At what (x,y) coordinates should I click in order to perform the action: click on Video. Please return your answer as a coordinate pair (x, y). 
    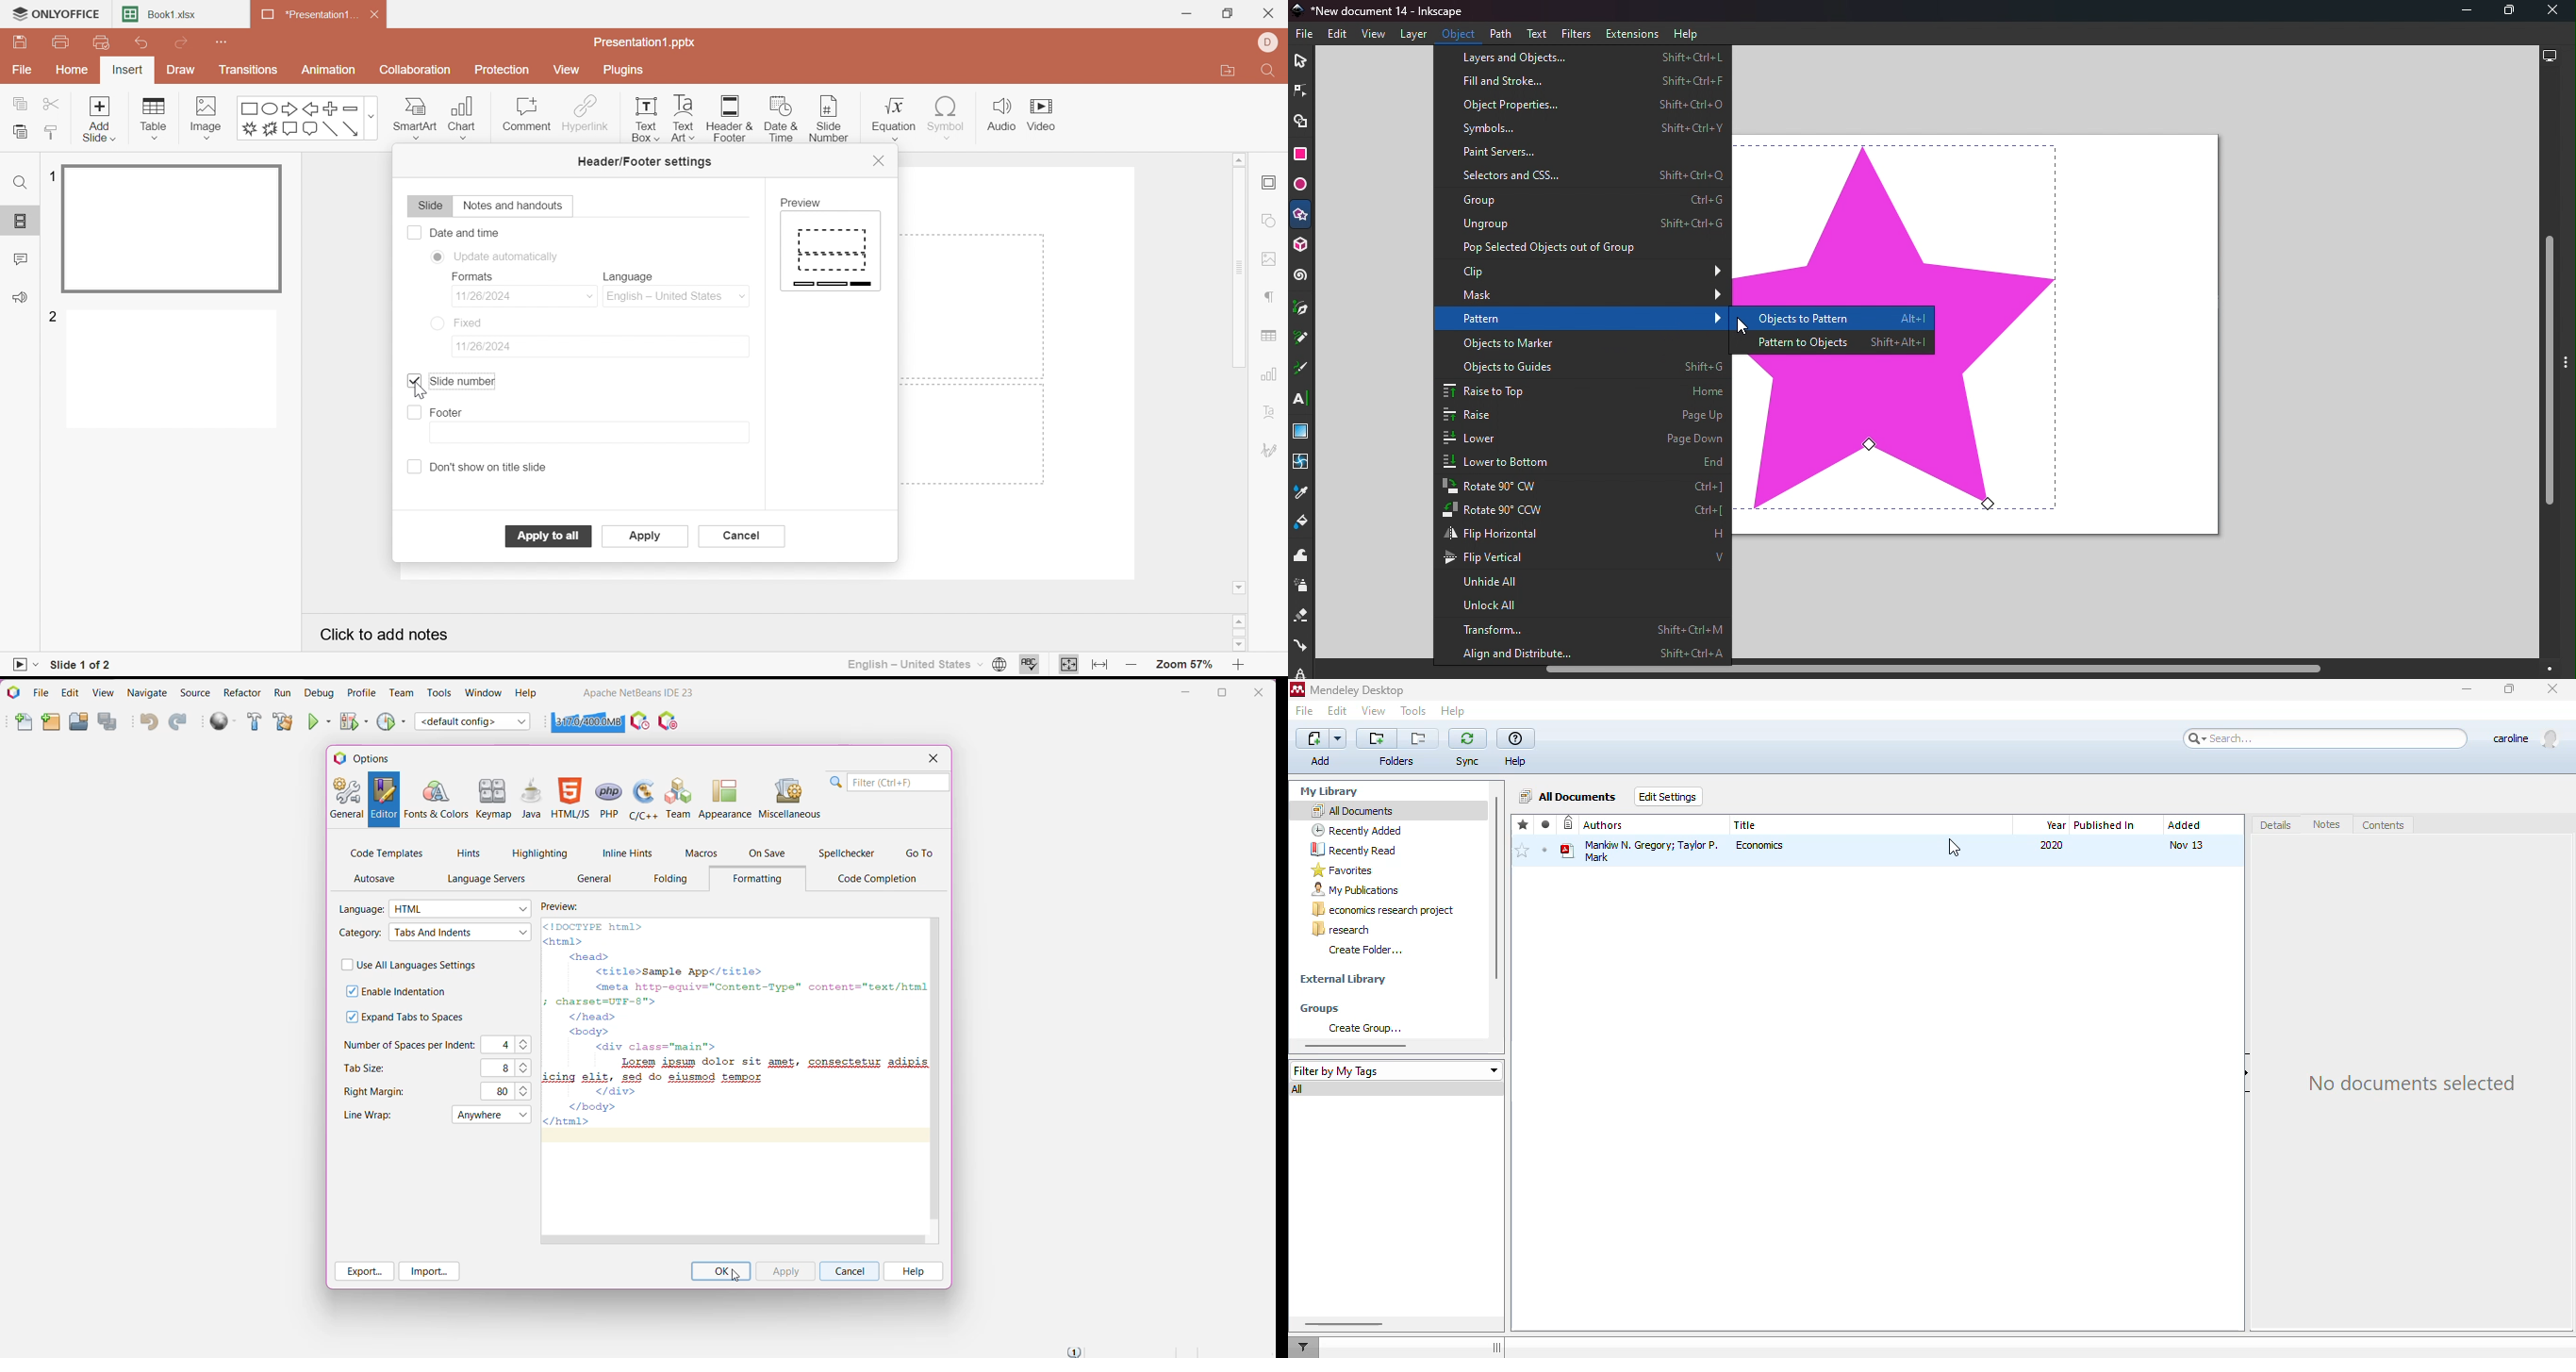
    Looking at the image, I should click on (1047, 117).